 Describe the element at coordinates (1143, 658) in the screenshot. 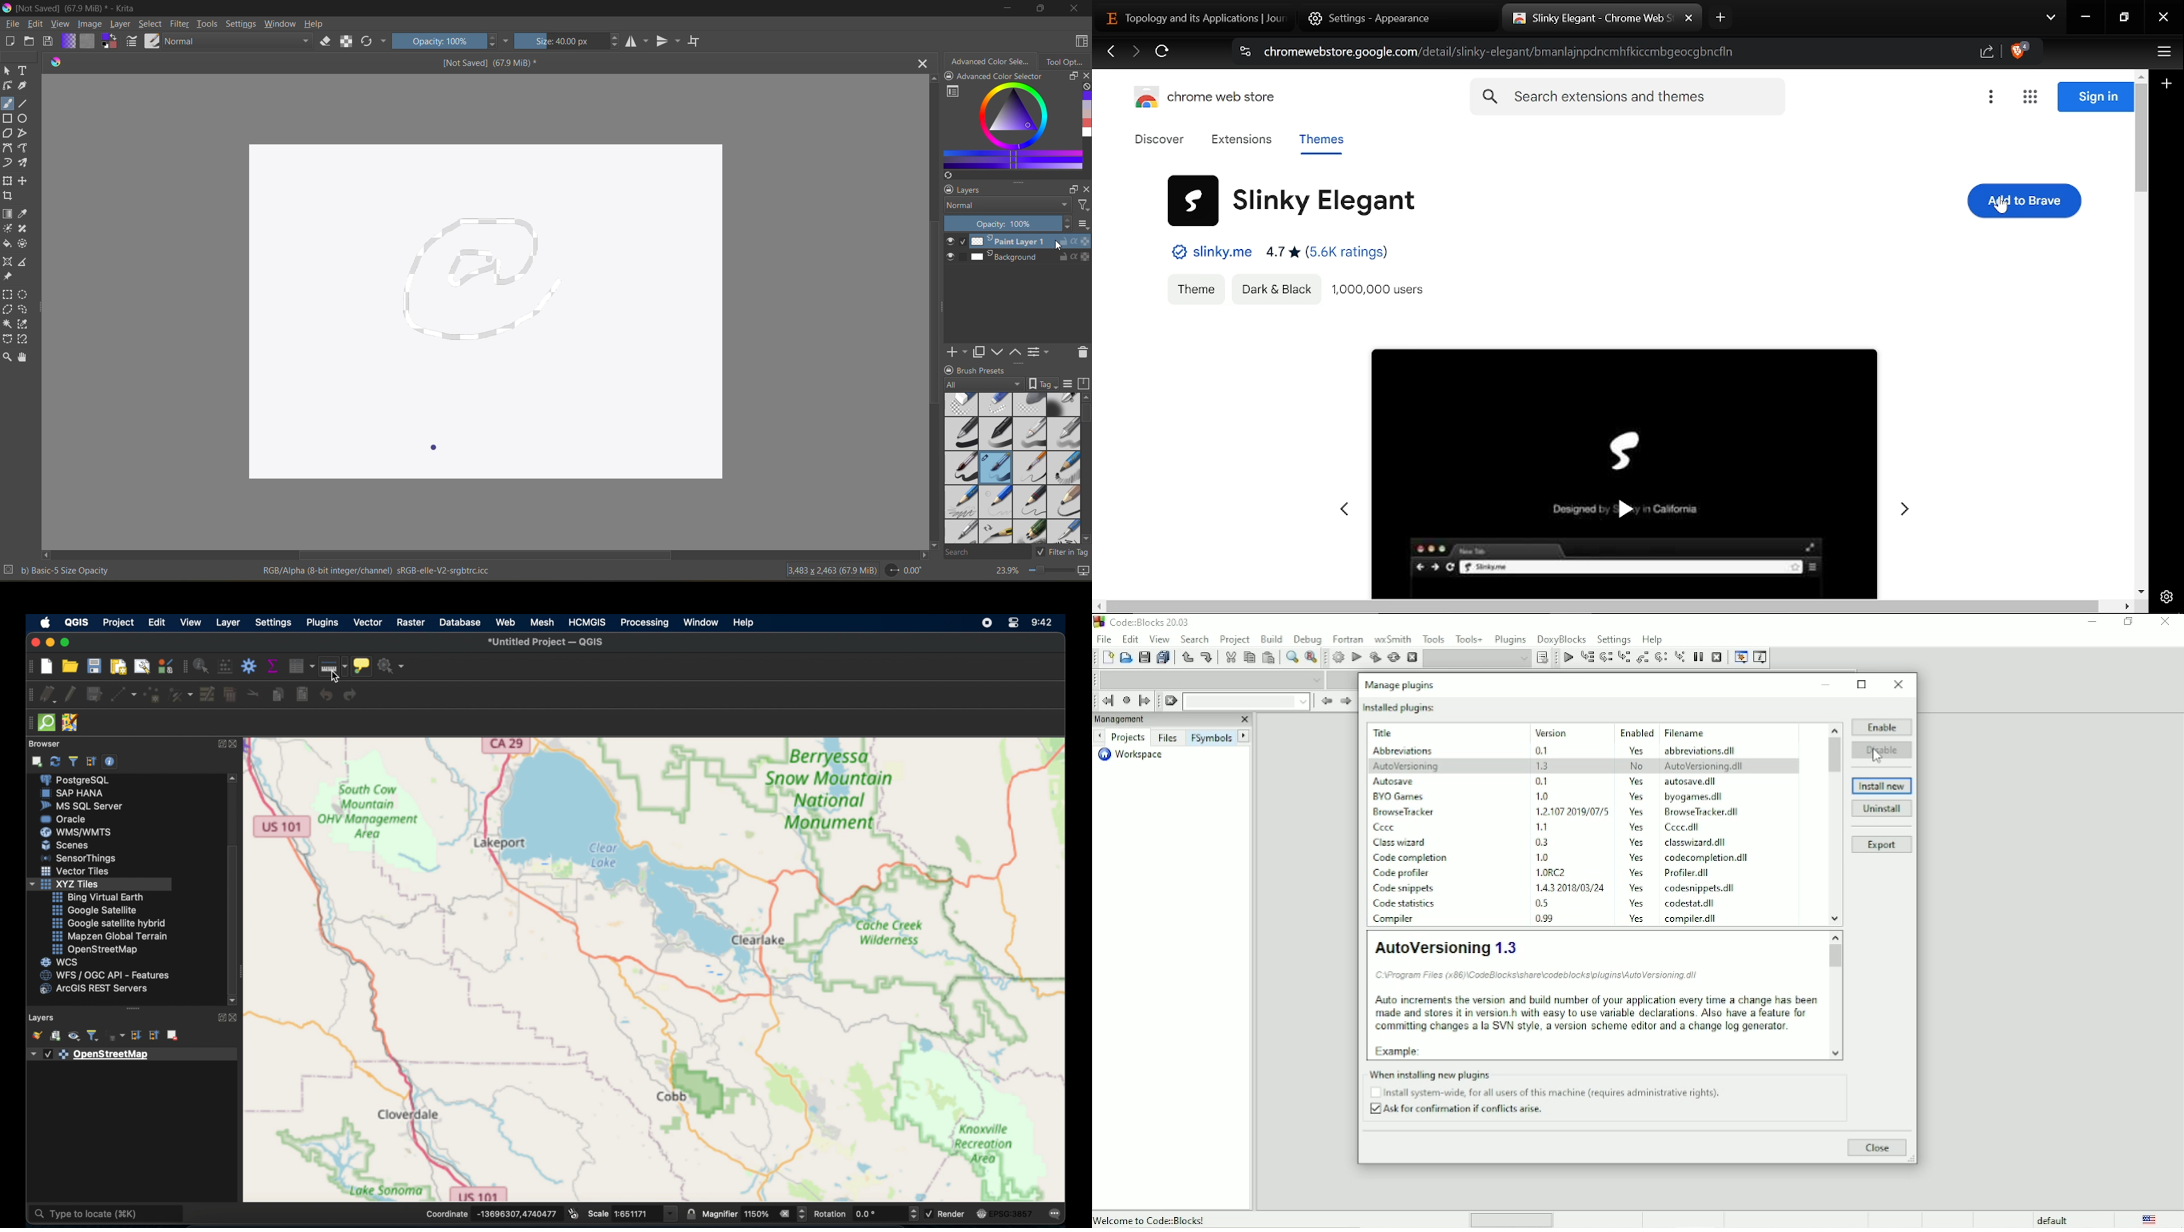

I see `Save` at that location.